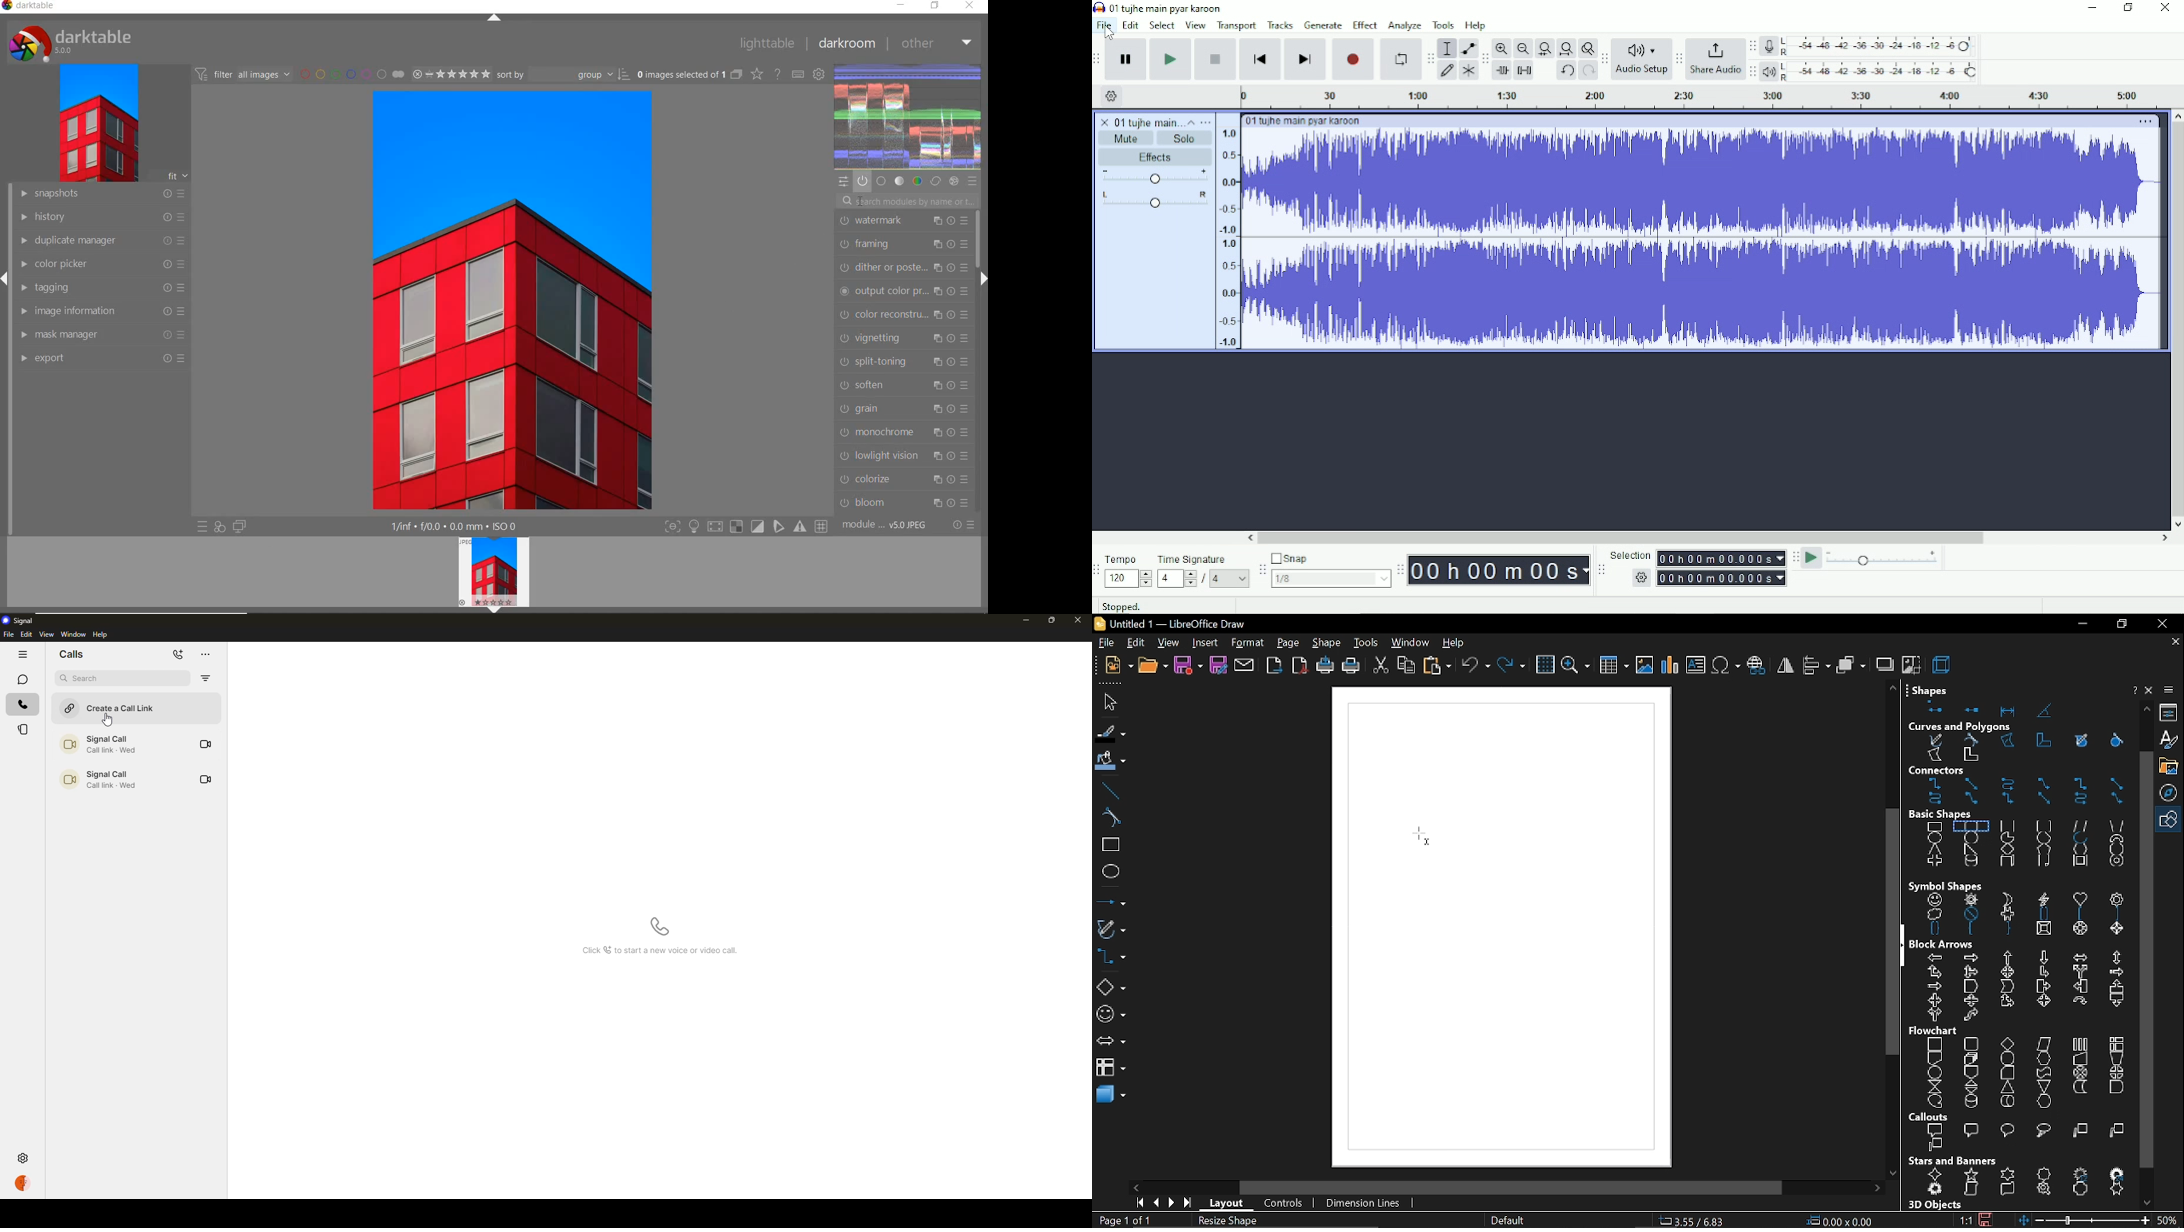 The height and width of the screenshot is (1232, 2184). I want to click on Audio Setup, so click(1642, 58).